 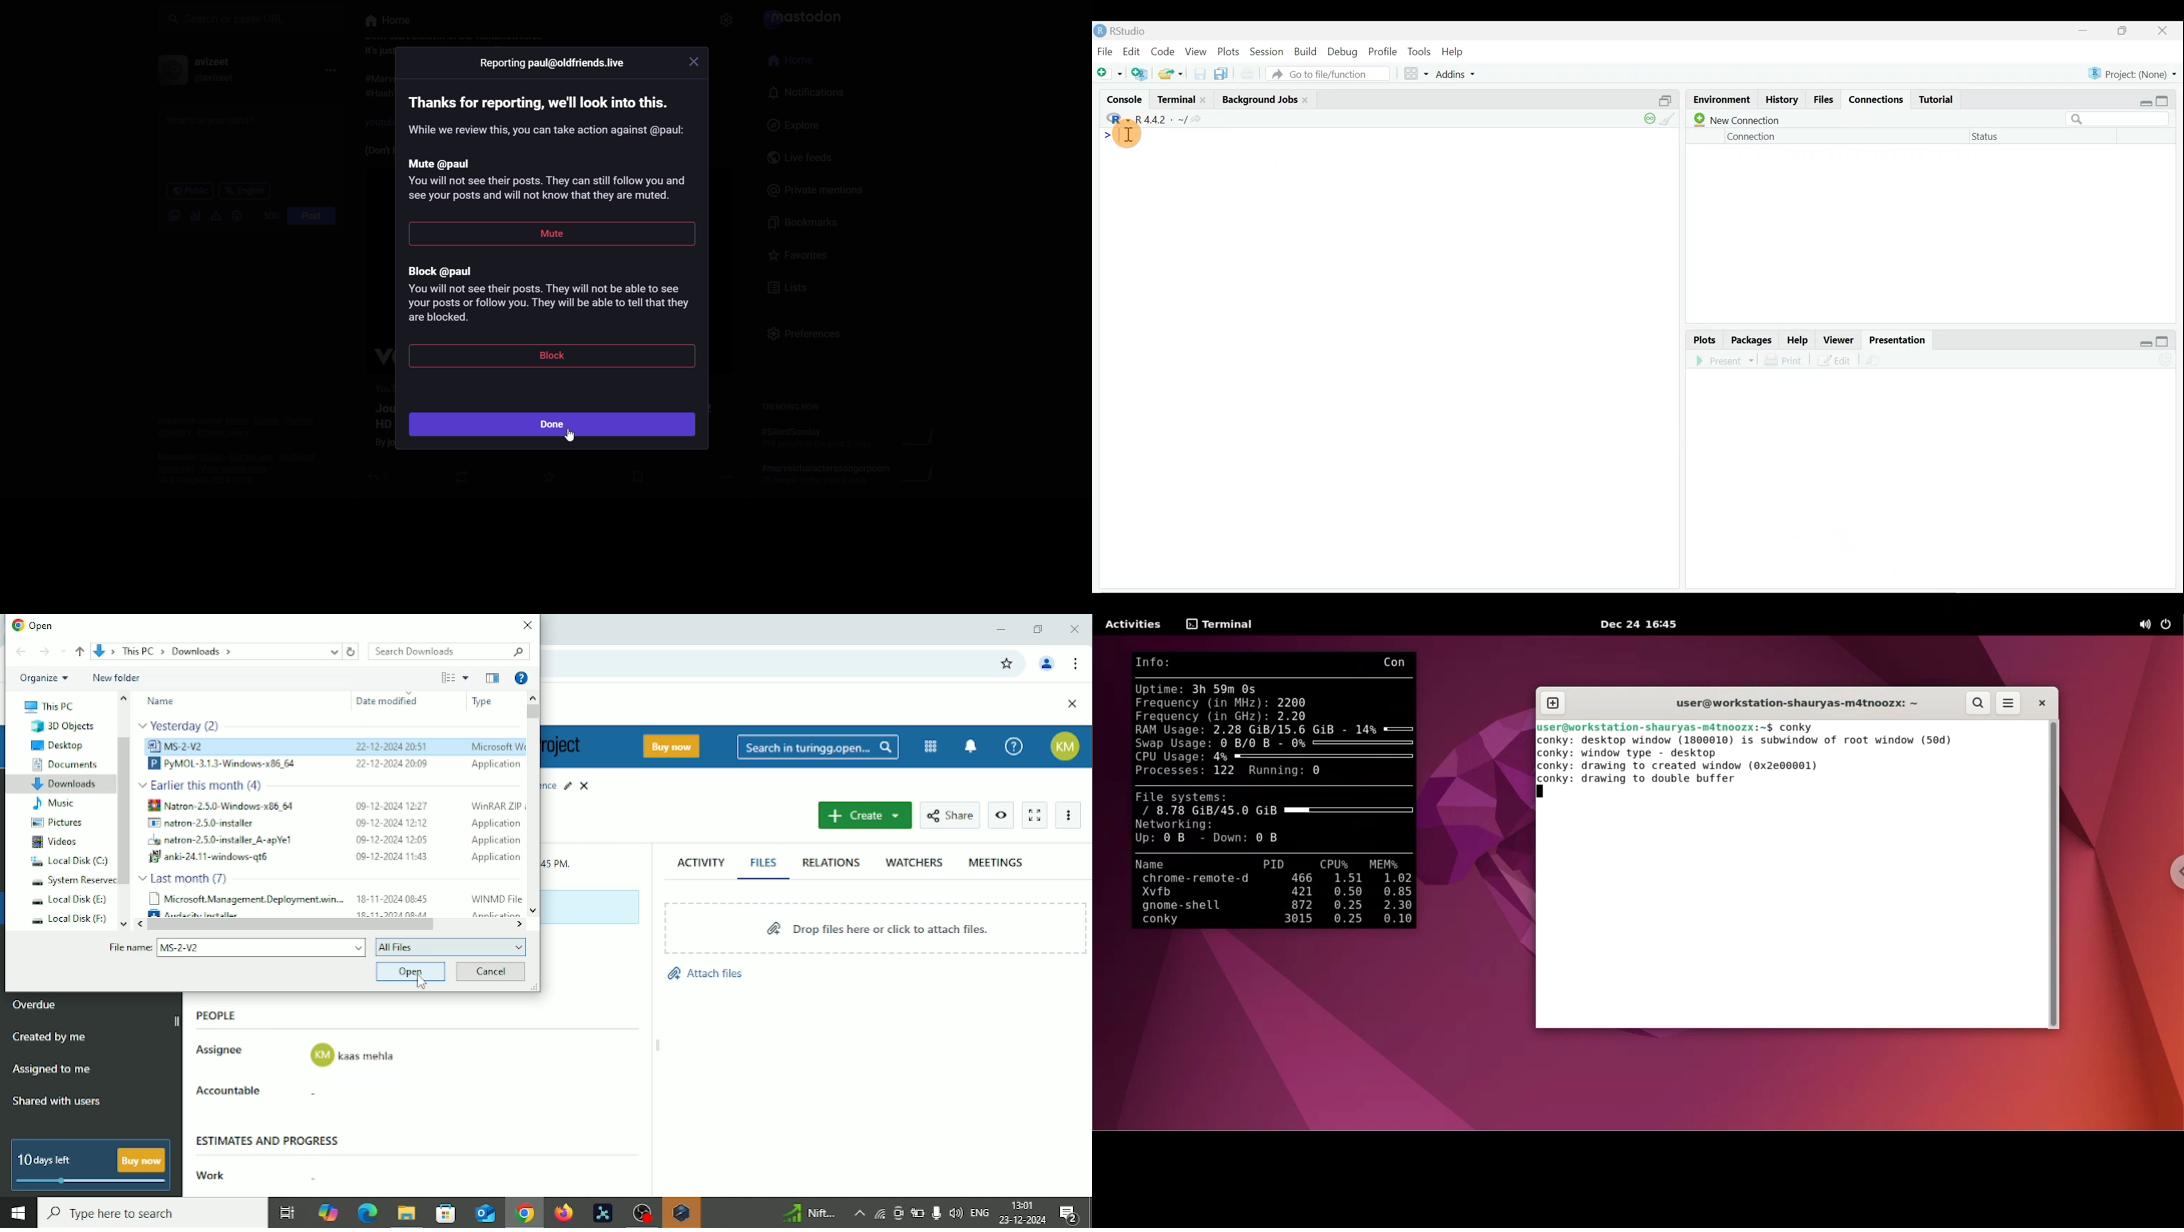 What do you see at coordinates (1840, 339) in the screenshot?
I see `Viewer` at bounding box center [1840, 339].